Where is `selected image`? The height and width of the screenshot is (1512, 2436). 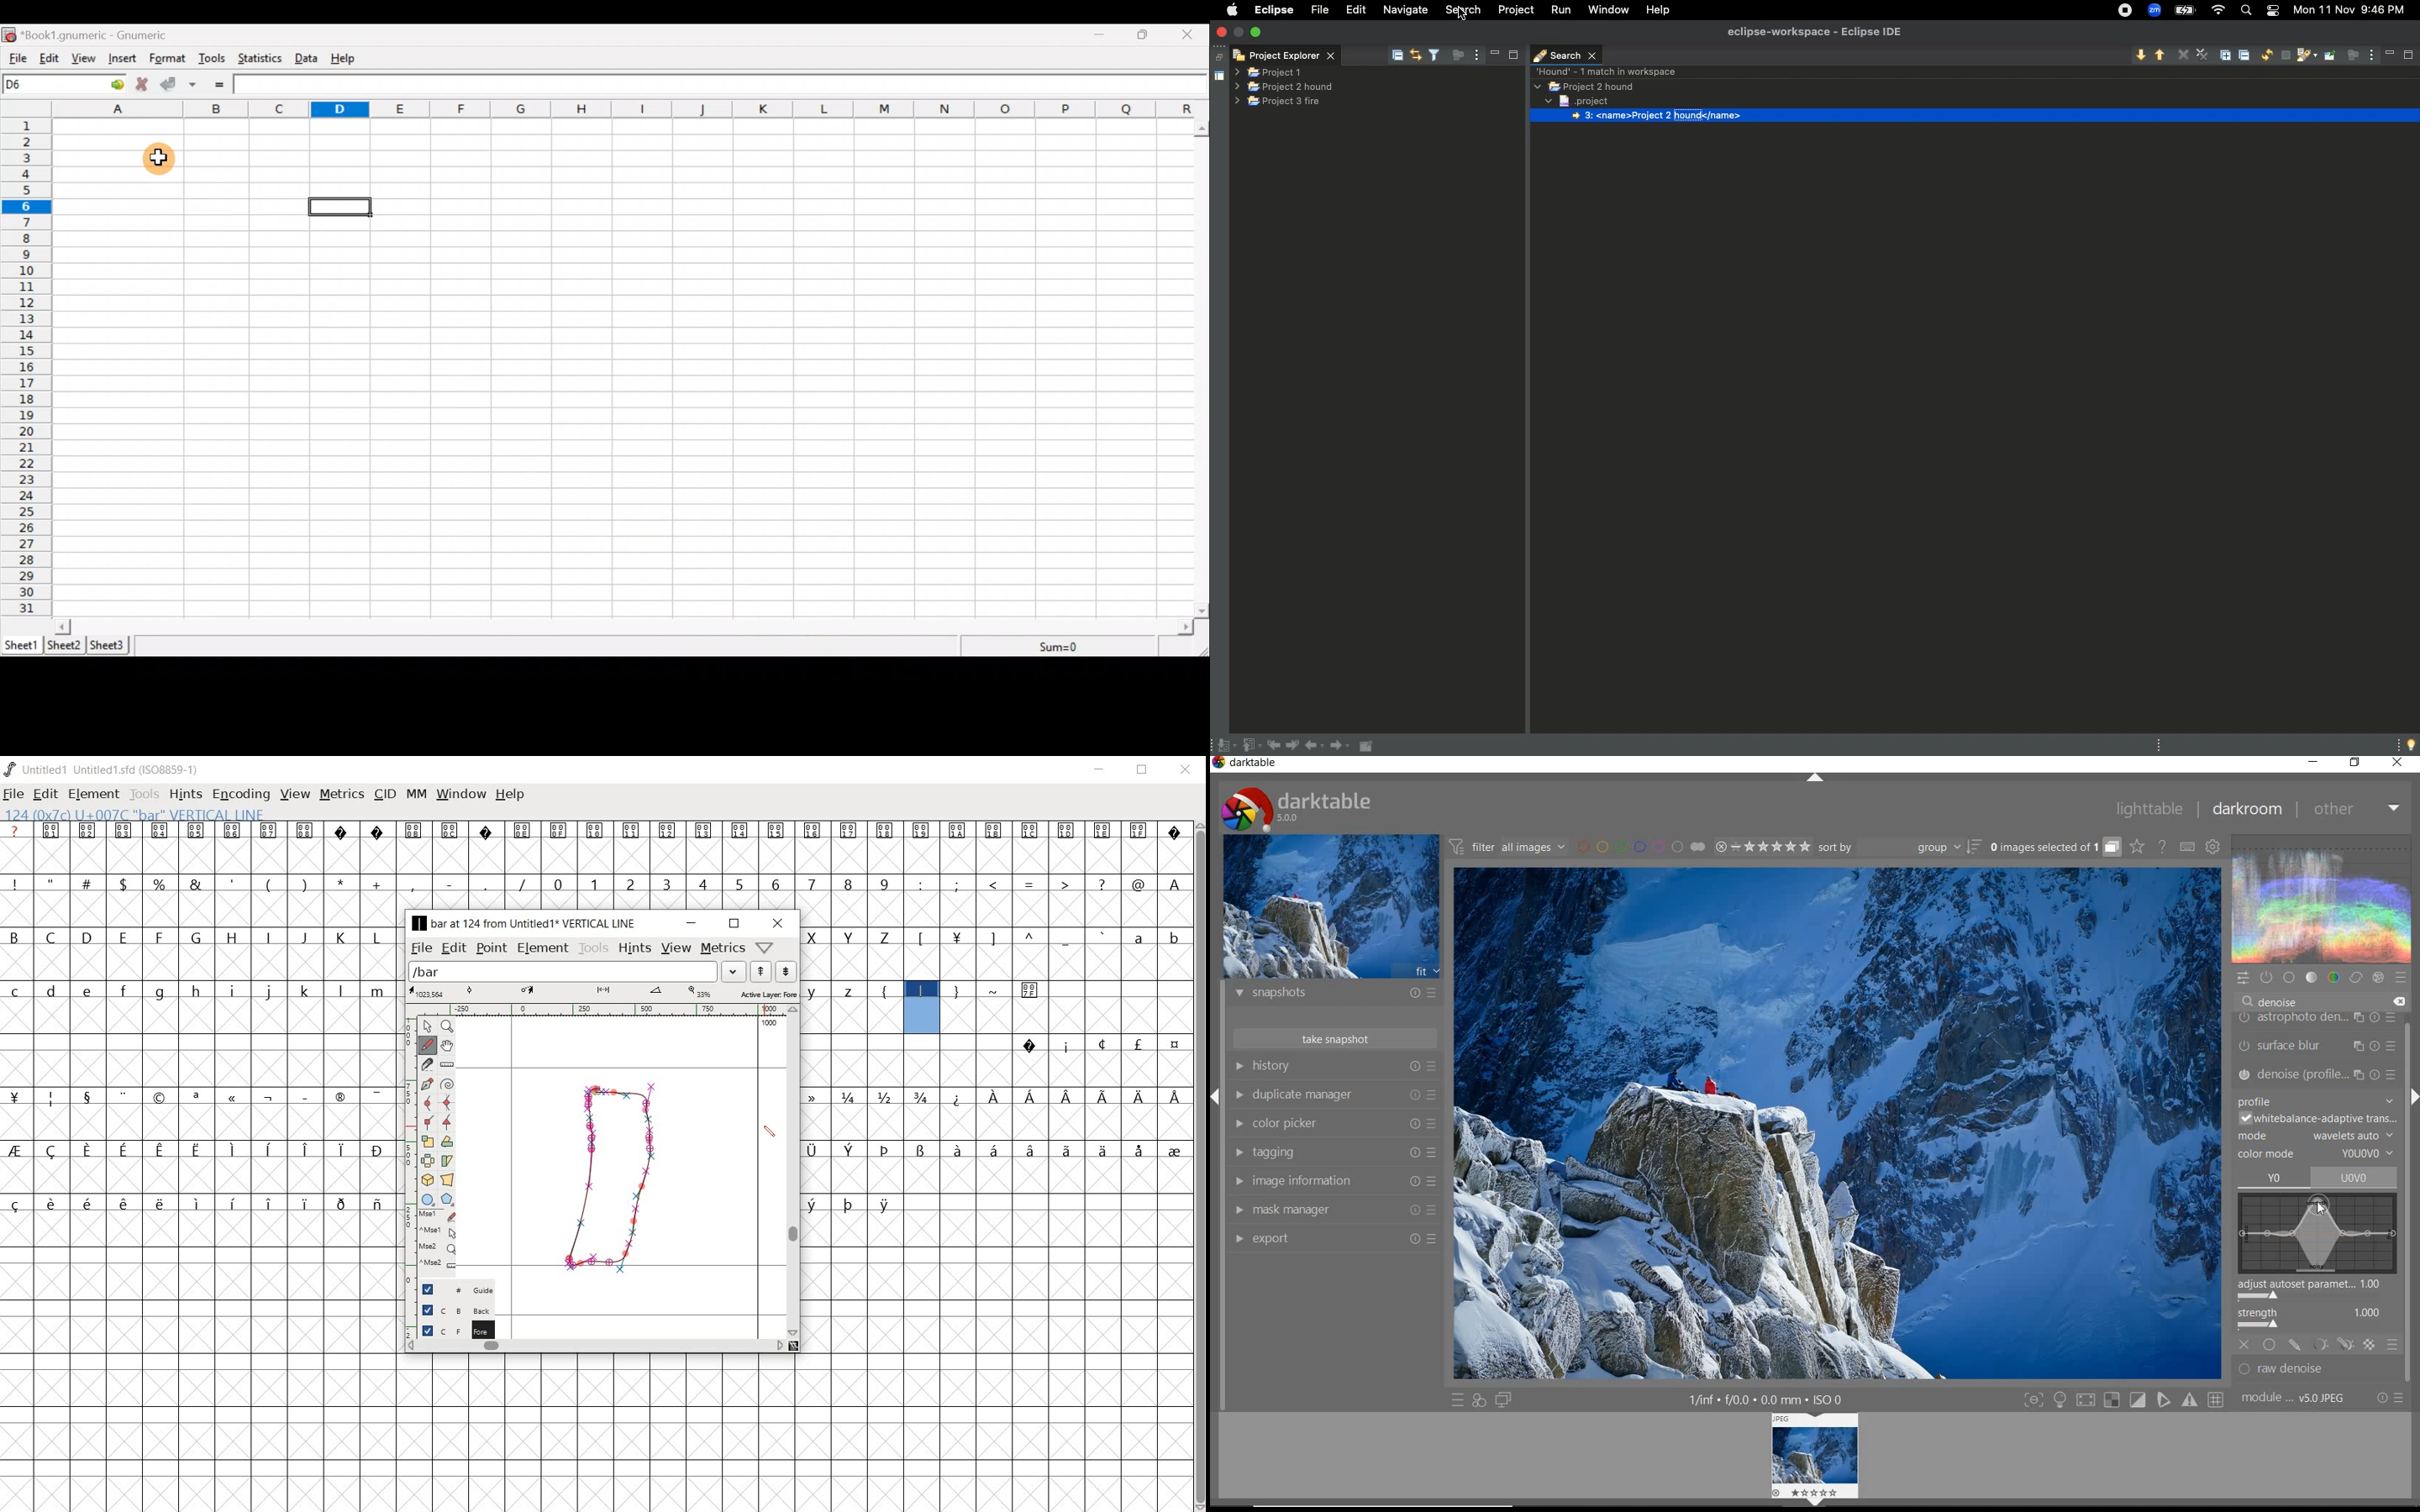
selected image is located at coordinates (1834, 1126).